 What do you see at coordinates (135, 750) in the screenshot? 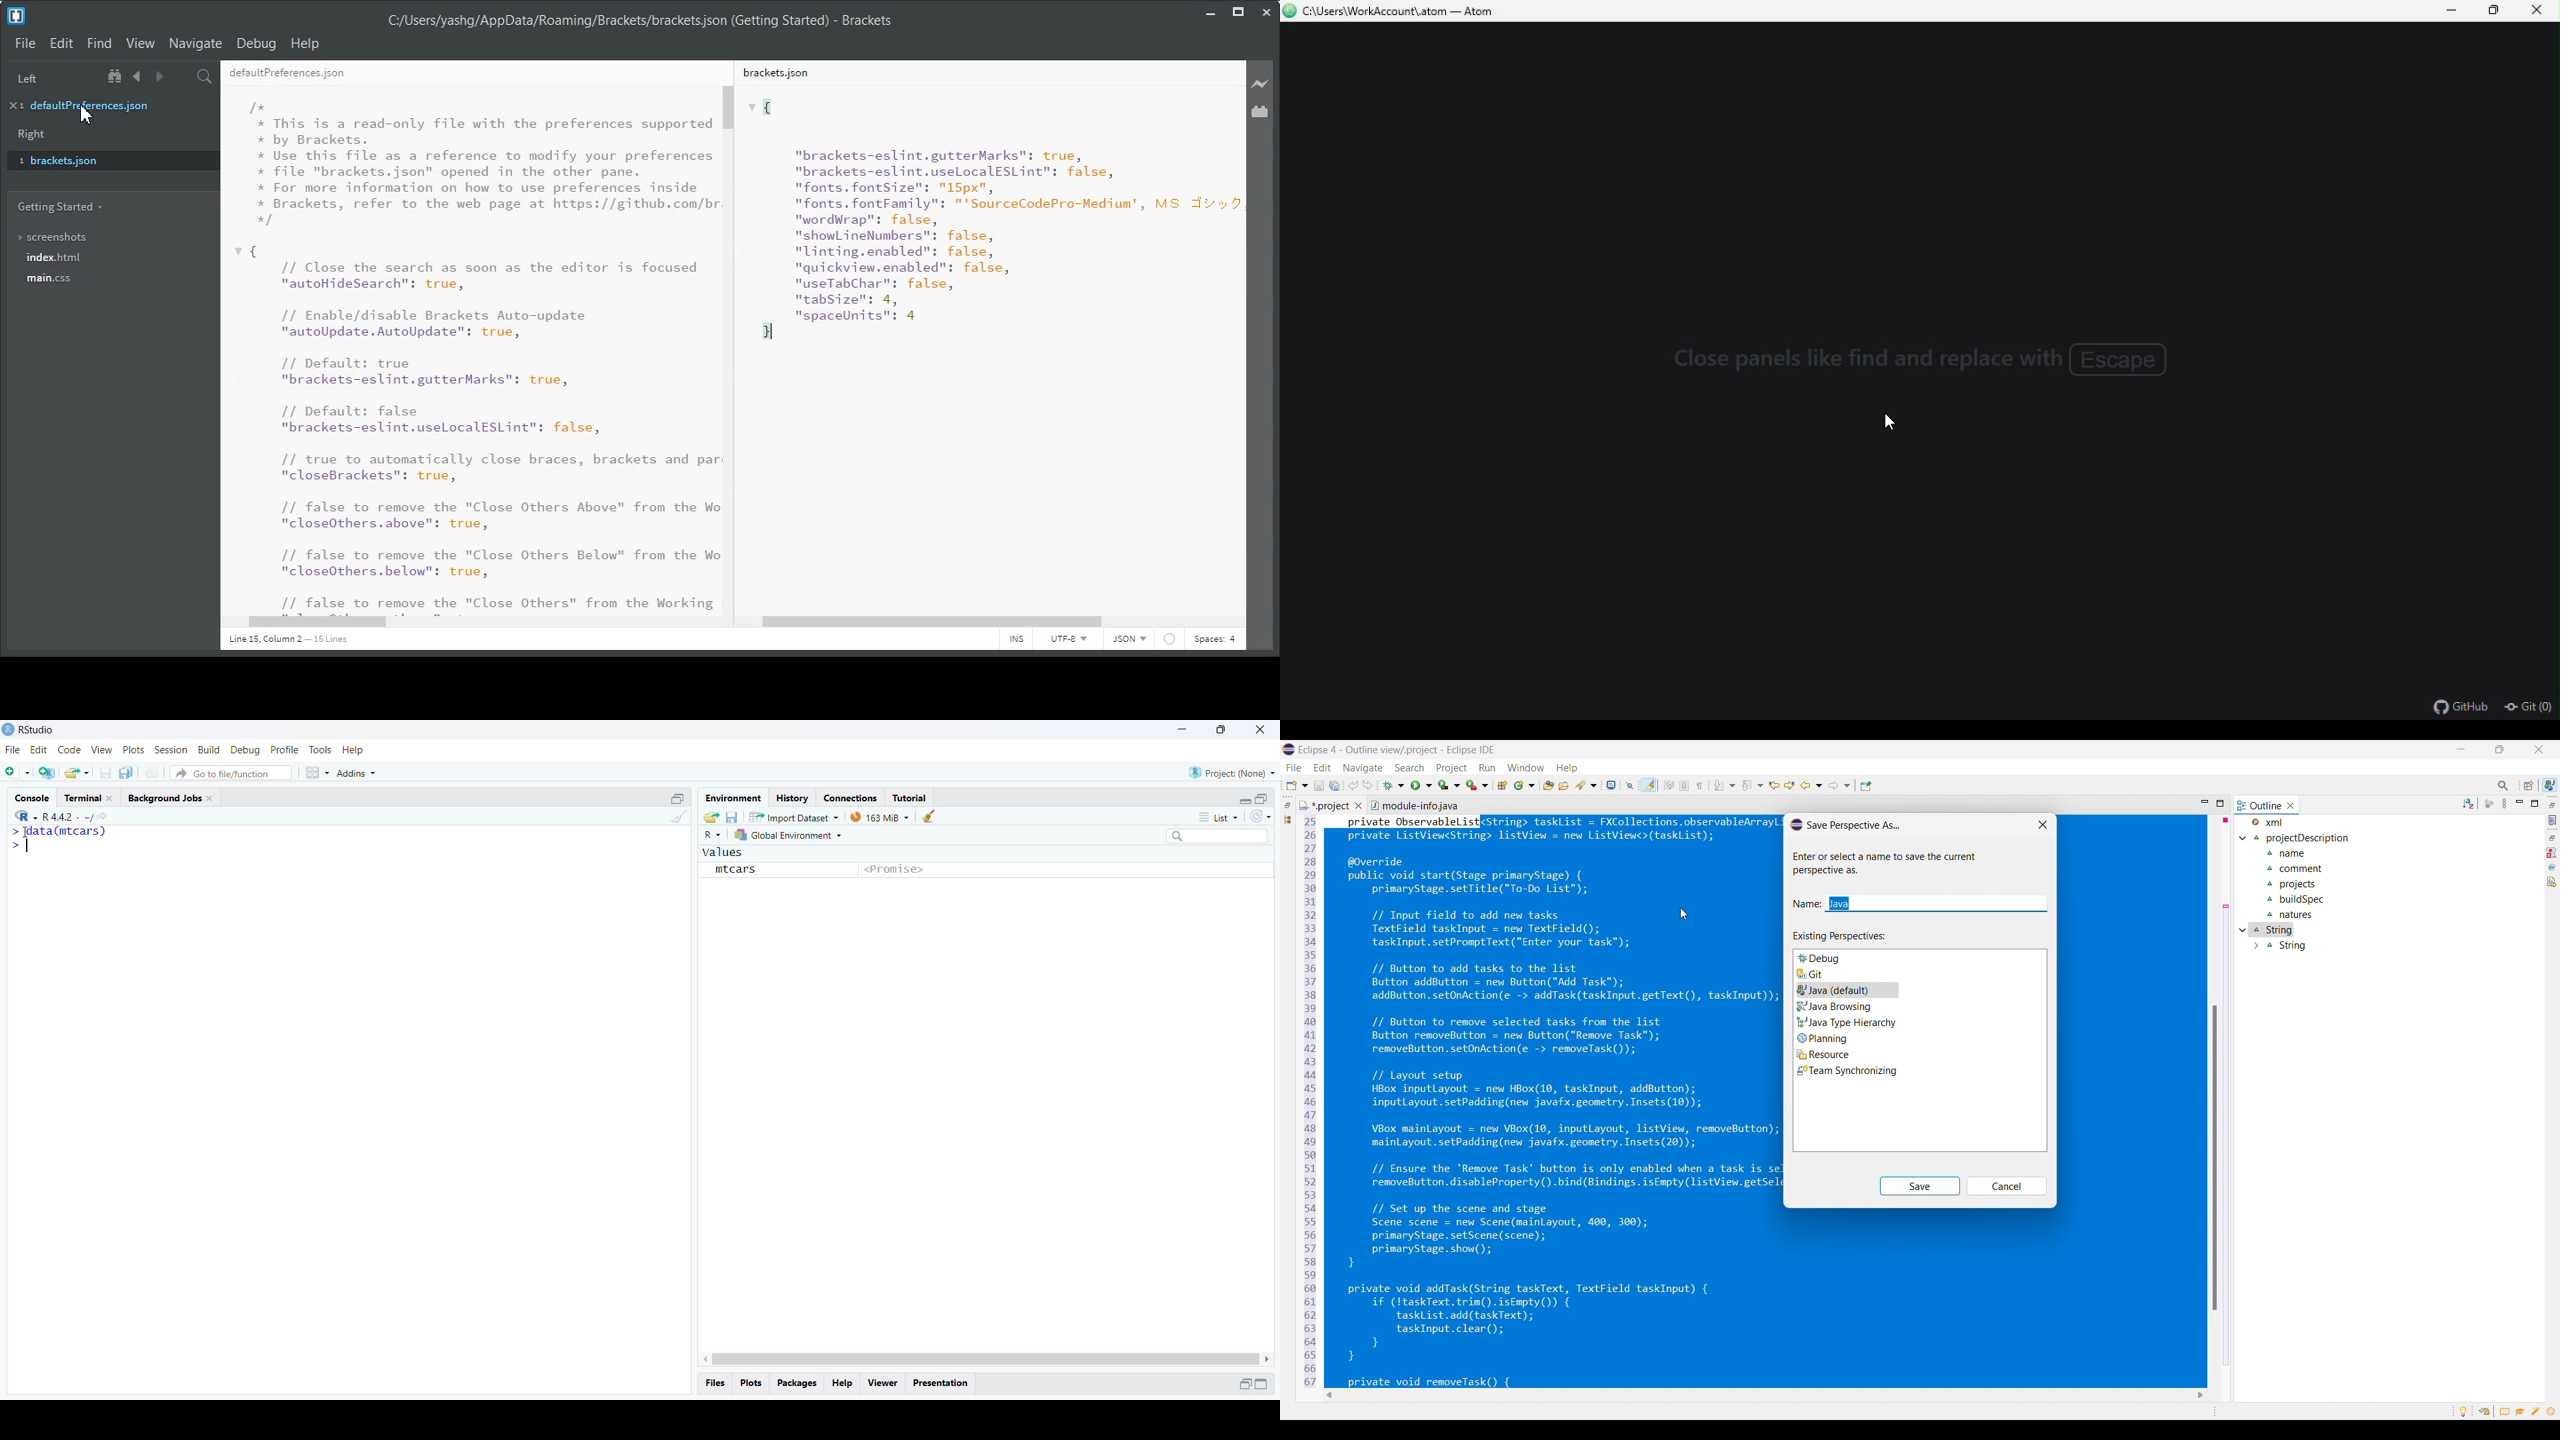
I see `plots` at bounding box center [135, 750].